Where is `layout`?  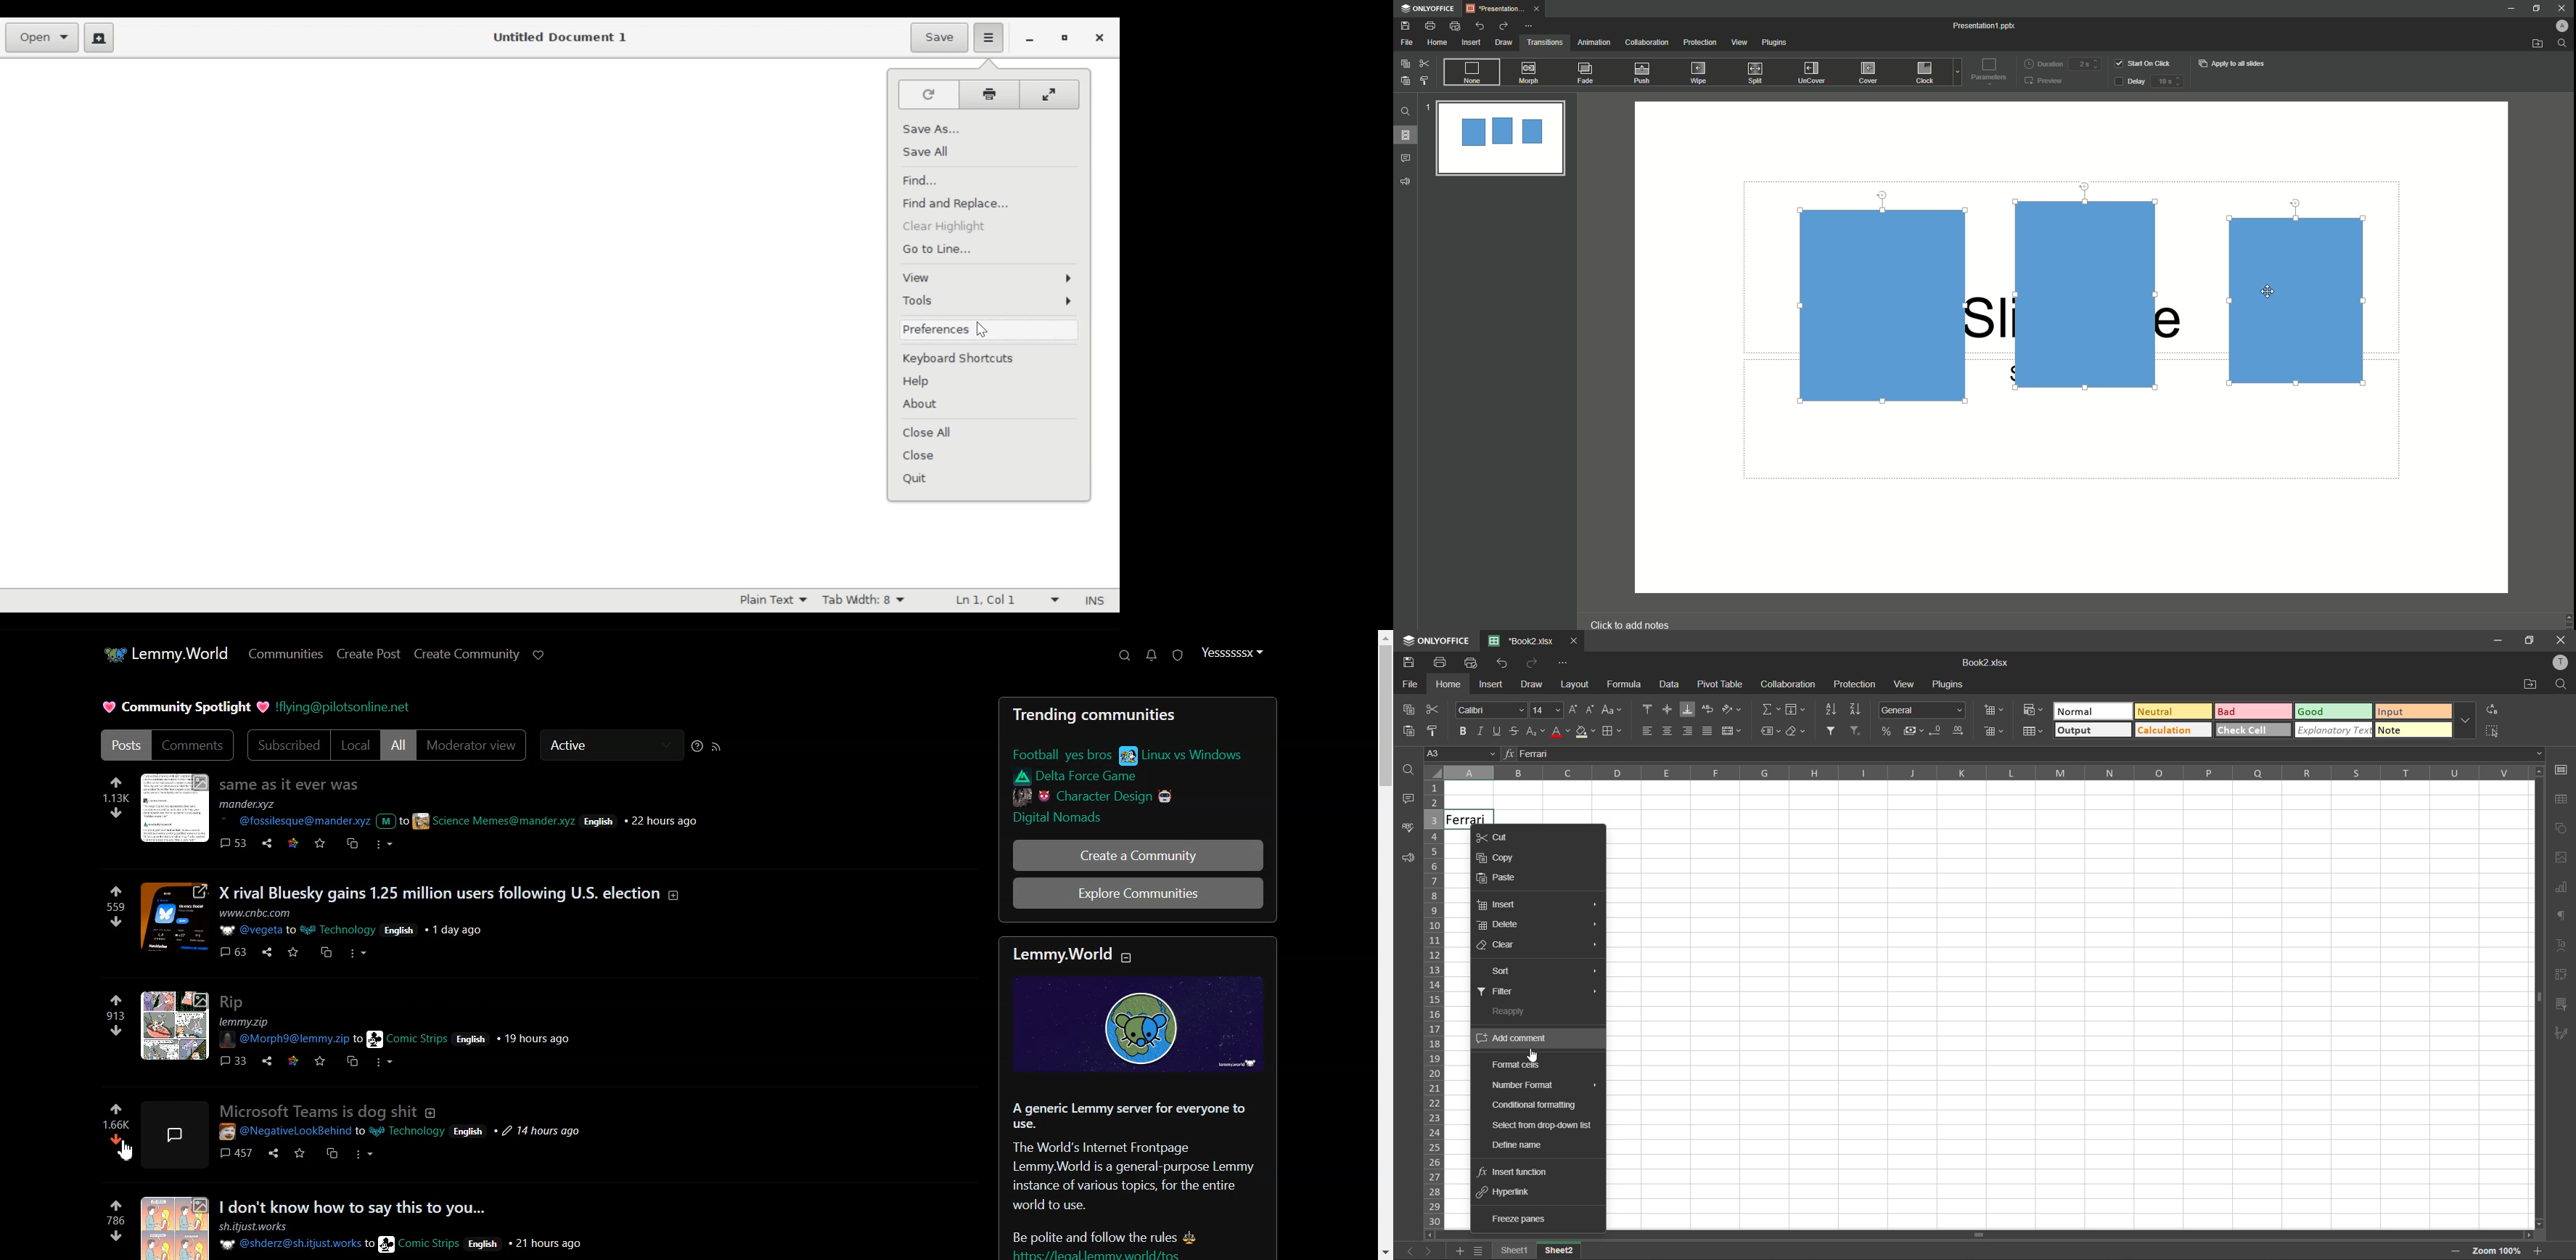 layout is located at coordinates (1575, 684).